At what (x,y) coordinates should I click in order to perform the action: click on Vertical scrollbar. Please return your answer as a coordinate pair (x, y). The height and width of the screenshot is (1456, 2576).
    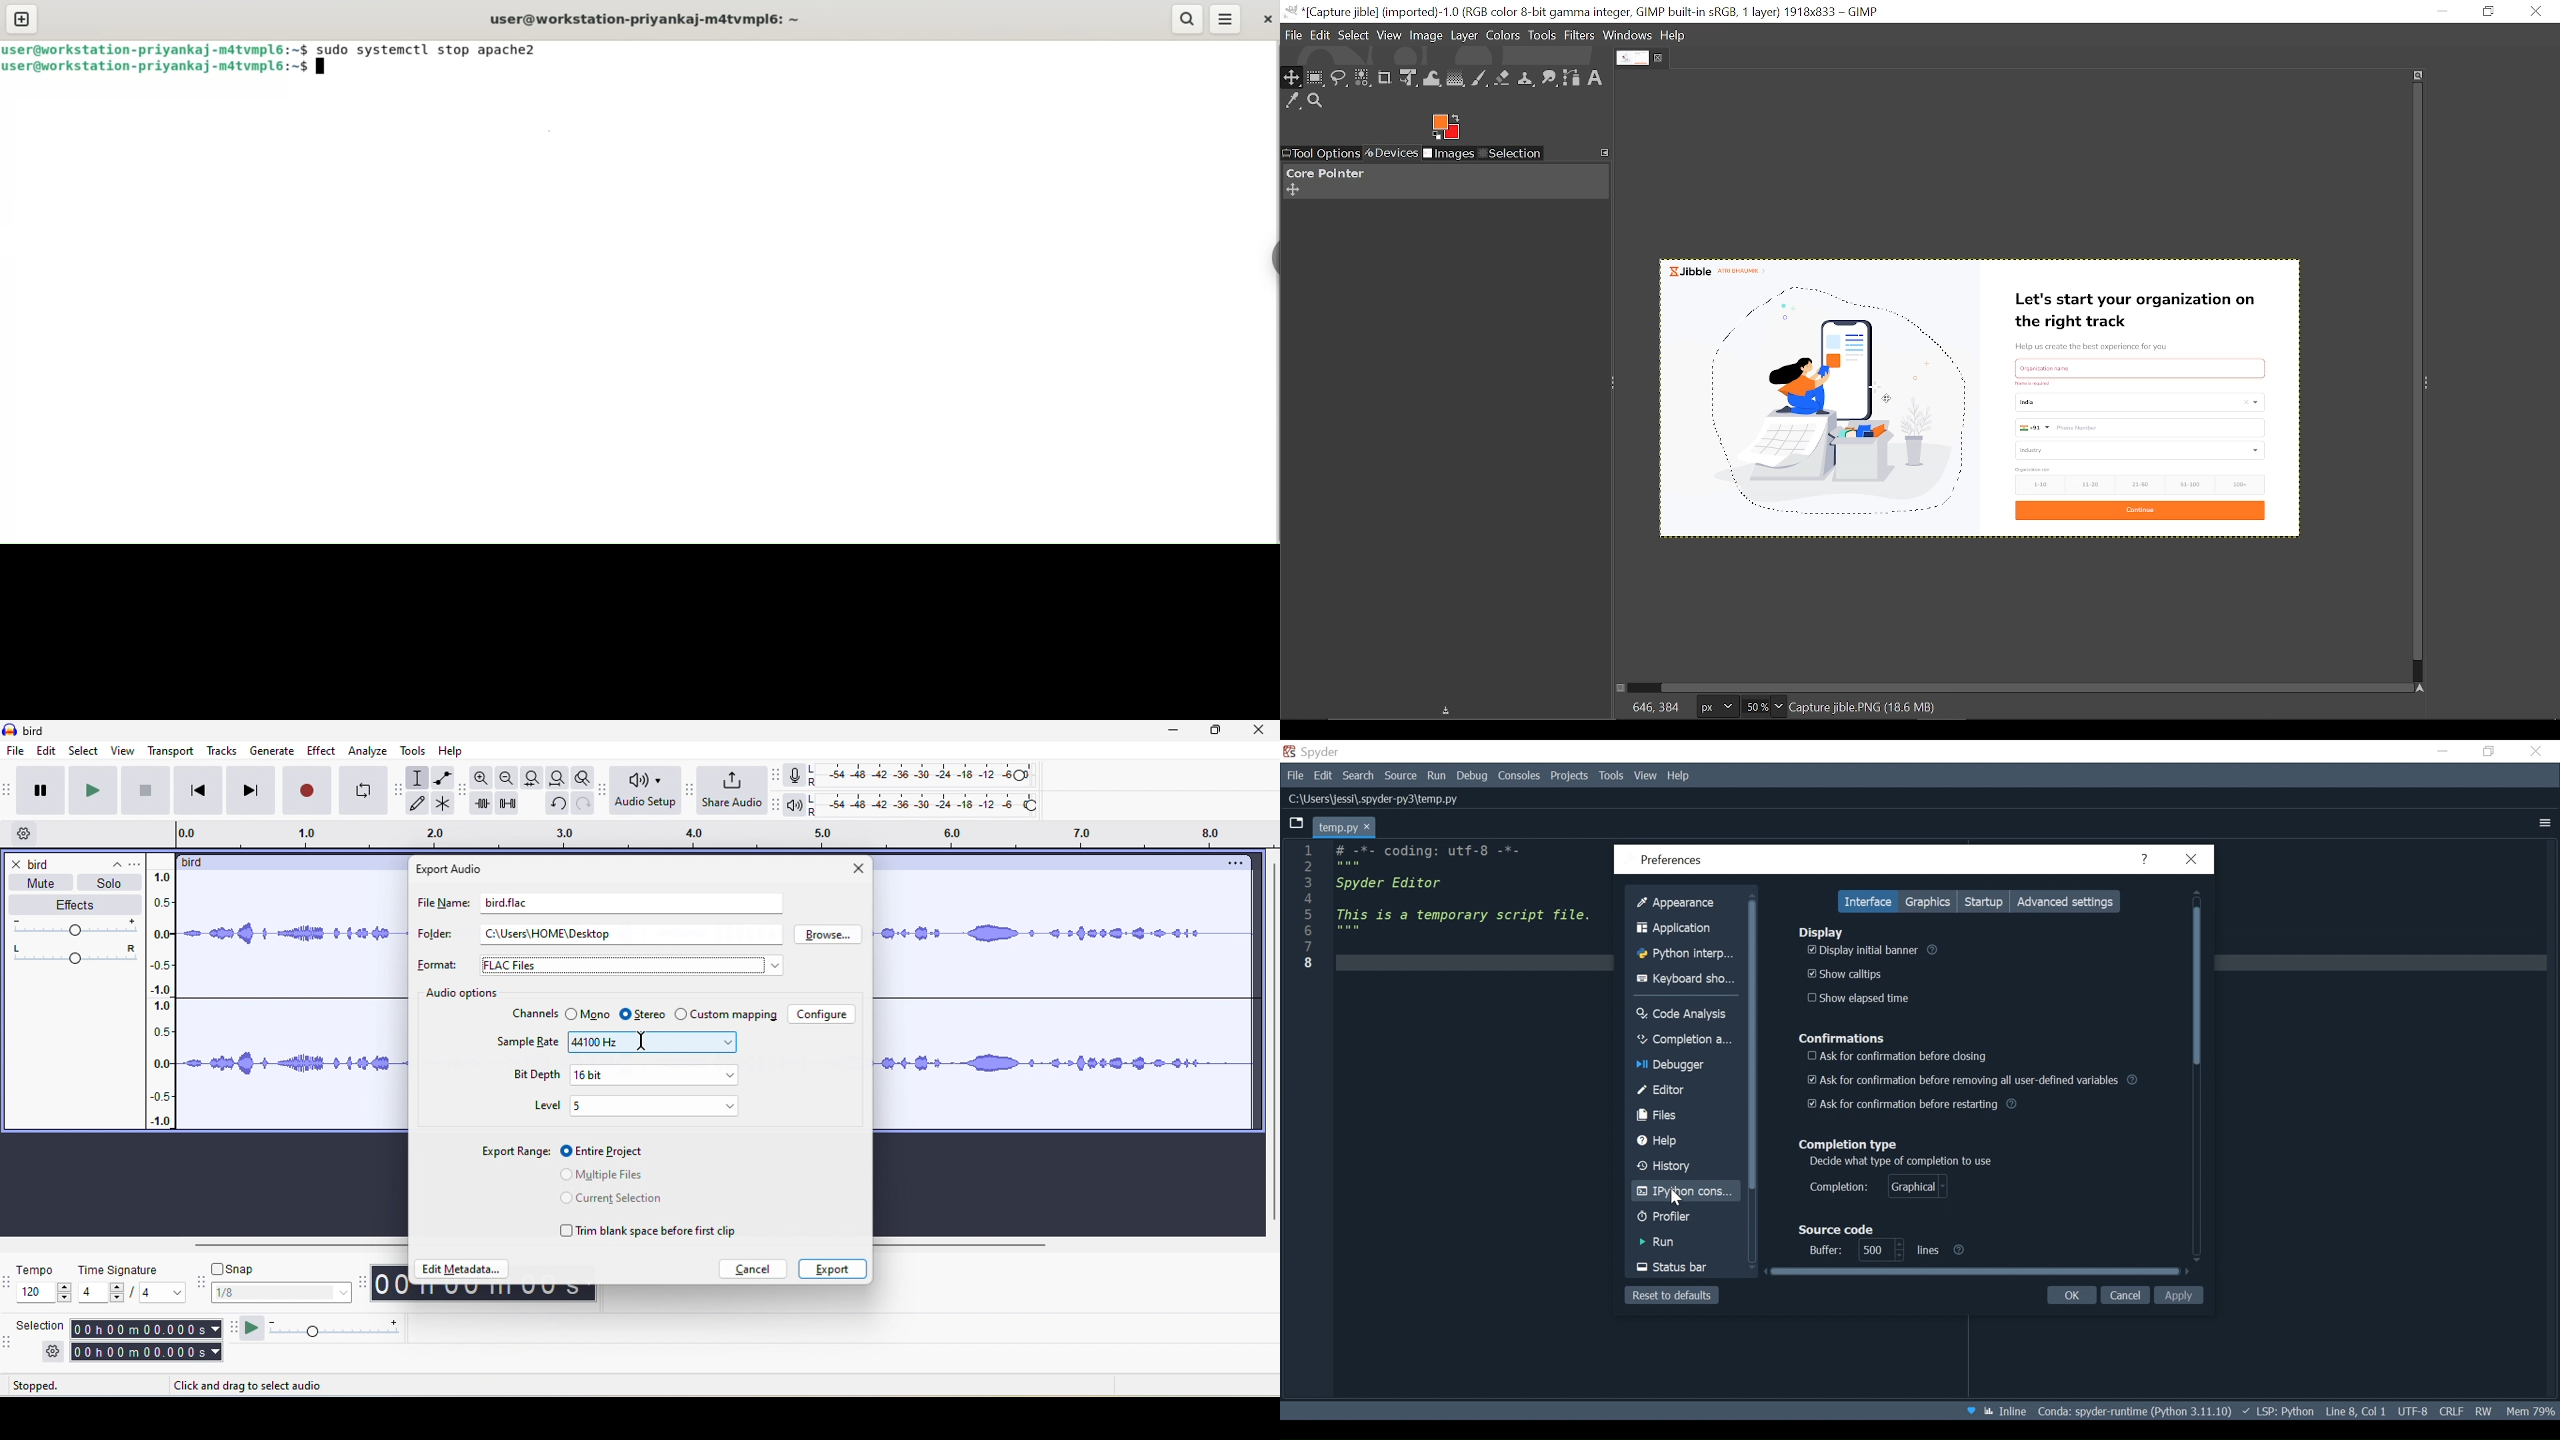
    Looking at the image, I should click on (2414, 373).